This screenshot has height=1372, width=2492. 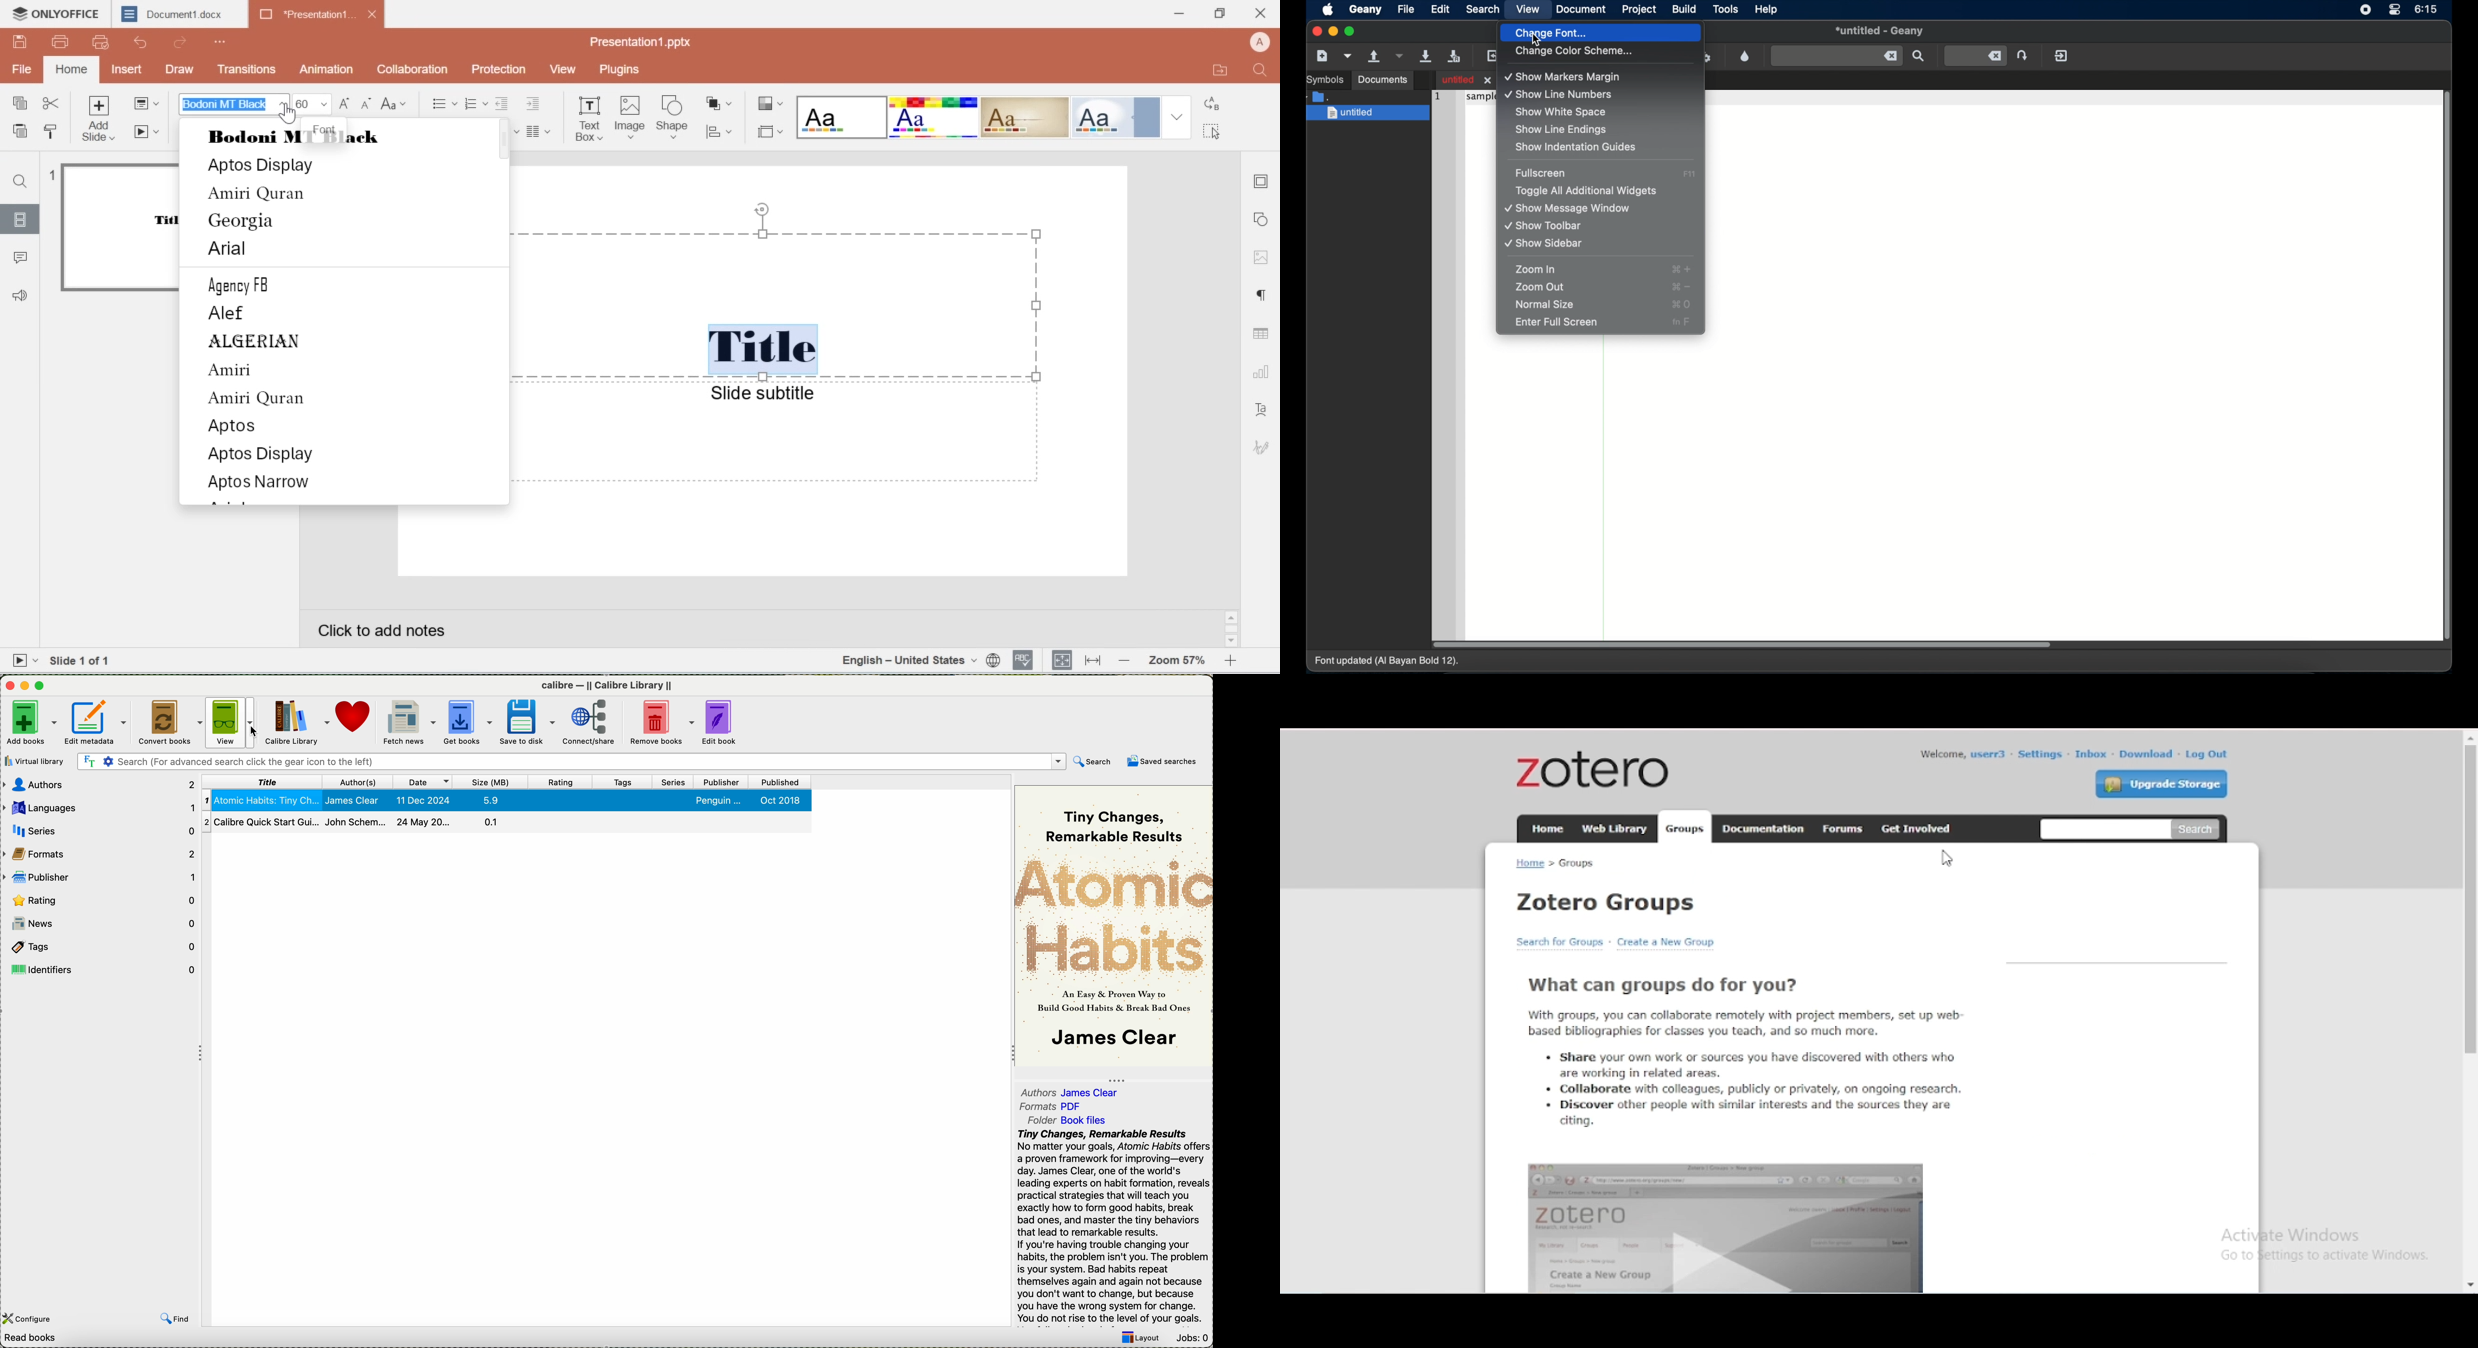 What do you see at coordinates (589, 122) in the screenshot?
I see `text box` at bounding box center [589, 122].